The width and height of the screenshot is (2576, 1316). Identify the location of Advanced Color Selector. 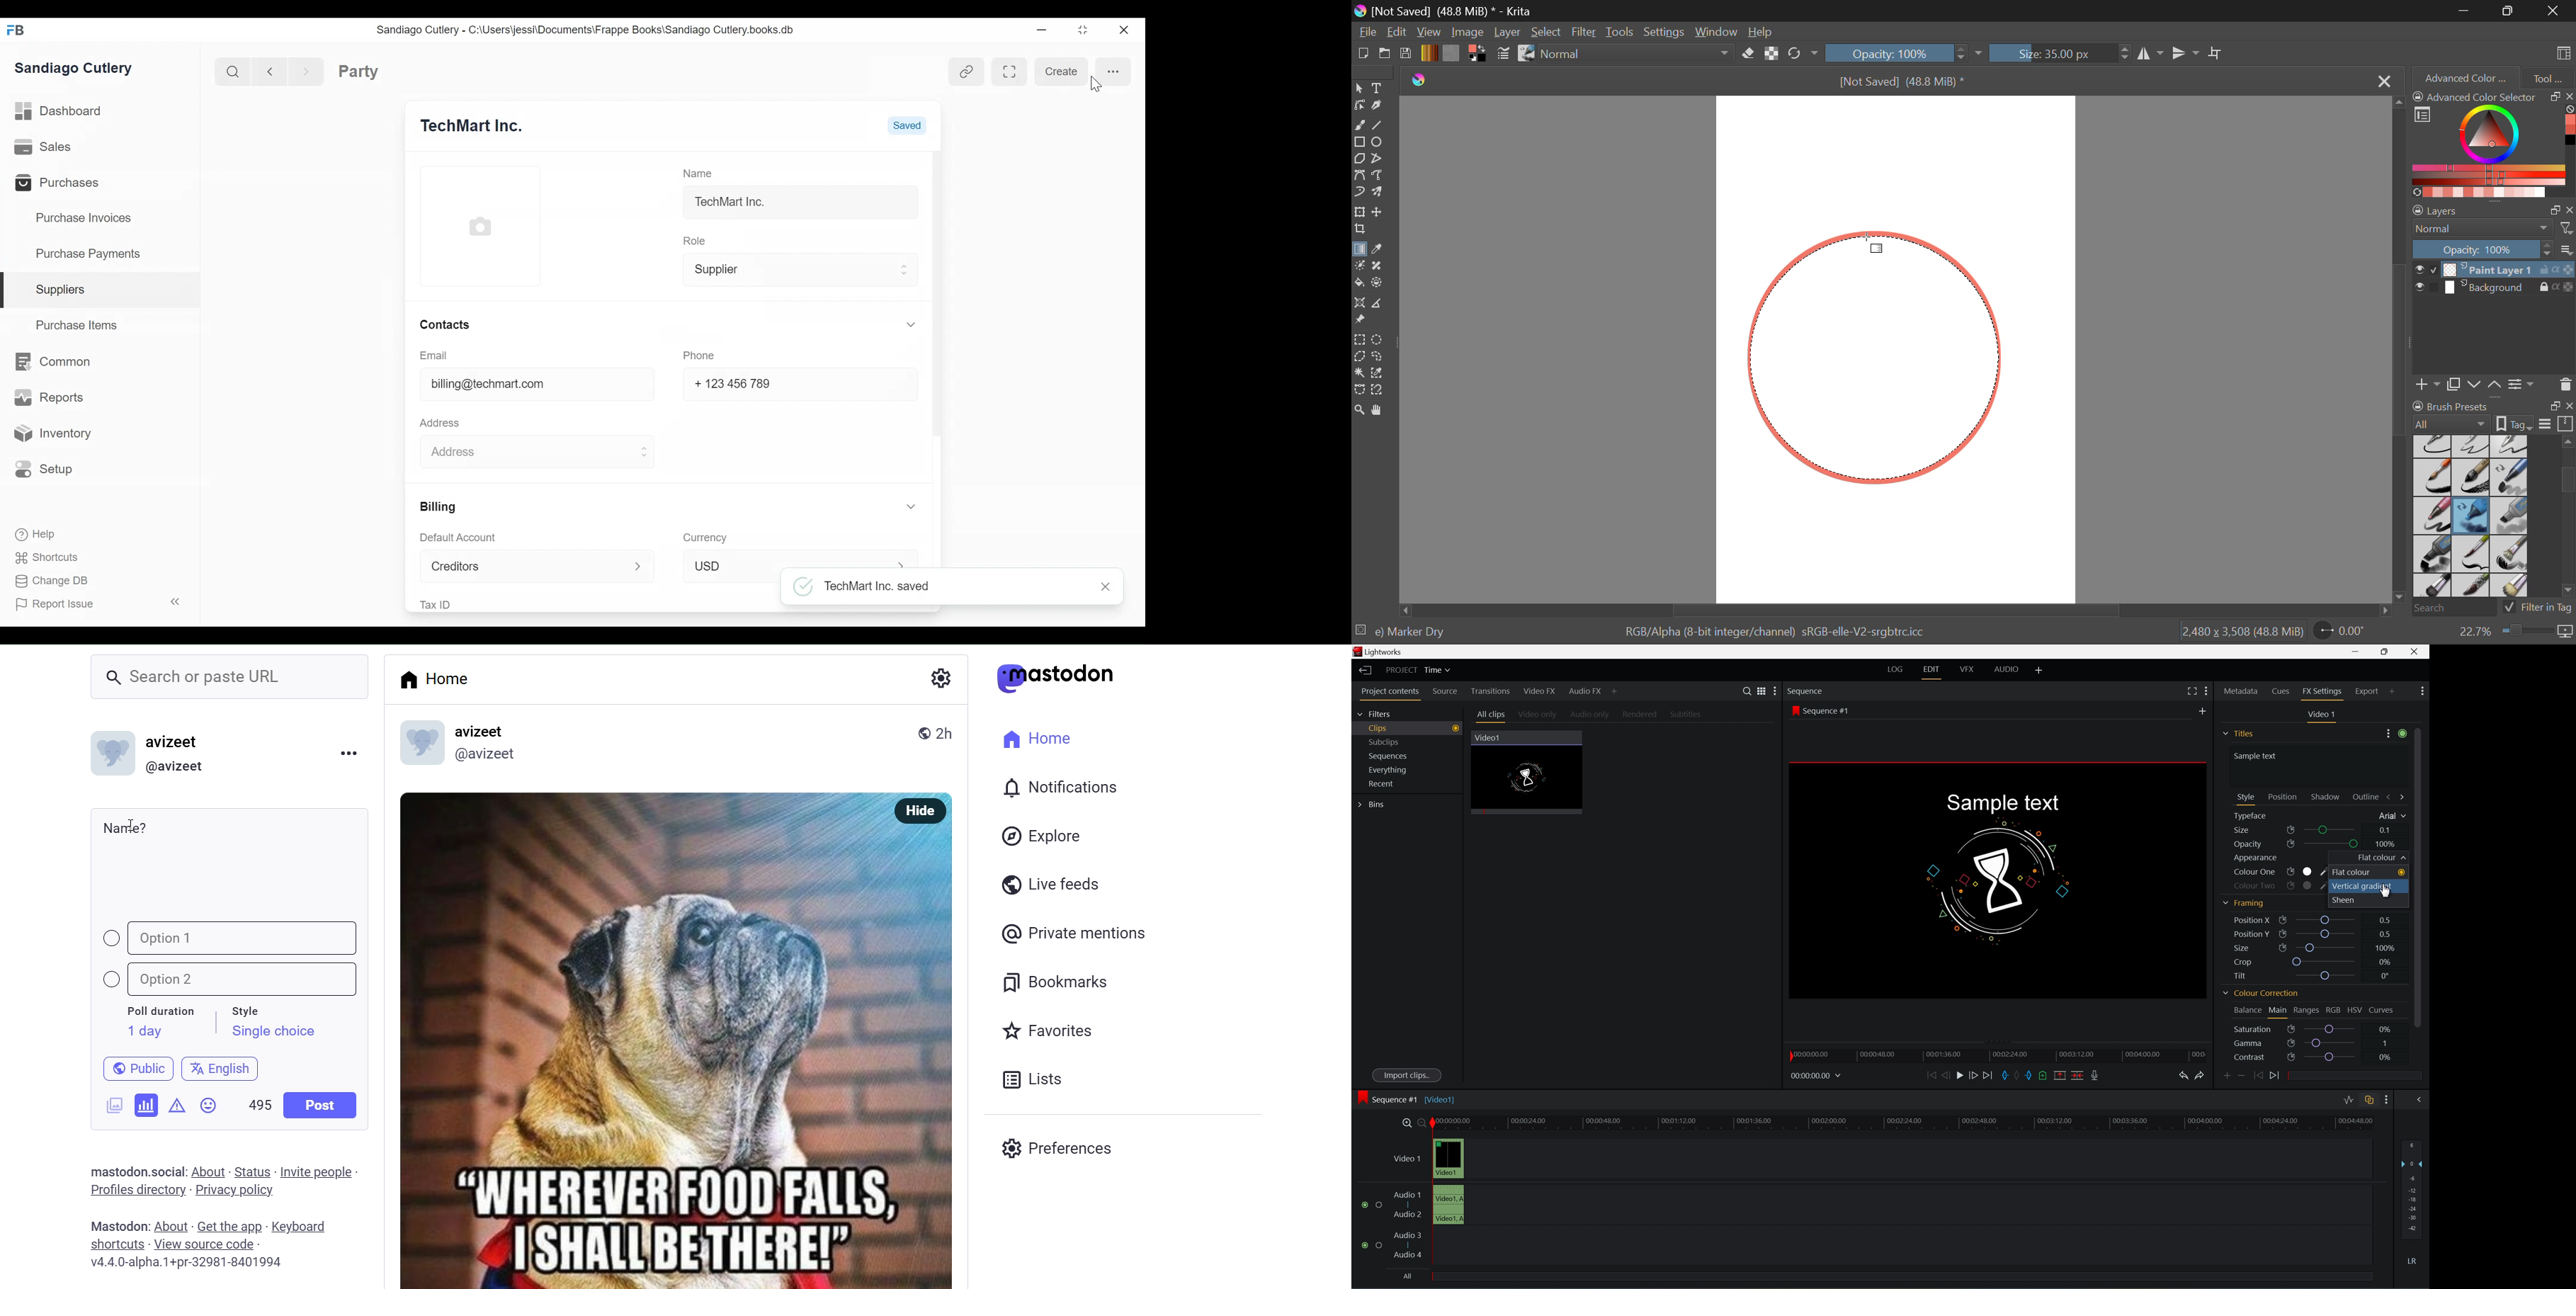
(2494, 144).